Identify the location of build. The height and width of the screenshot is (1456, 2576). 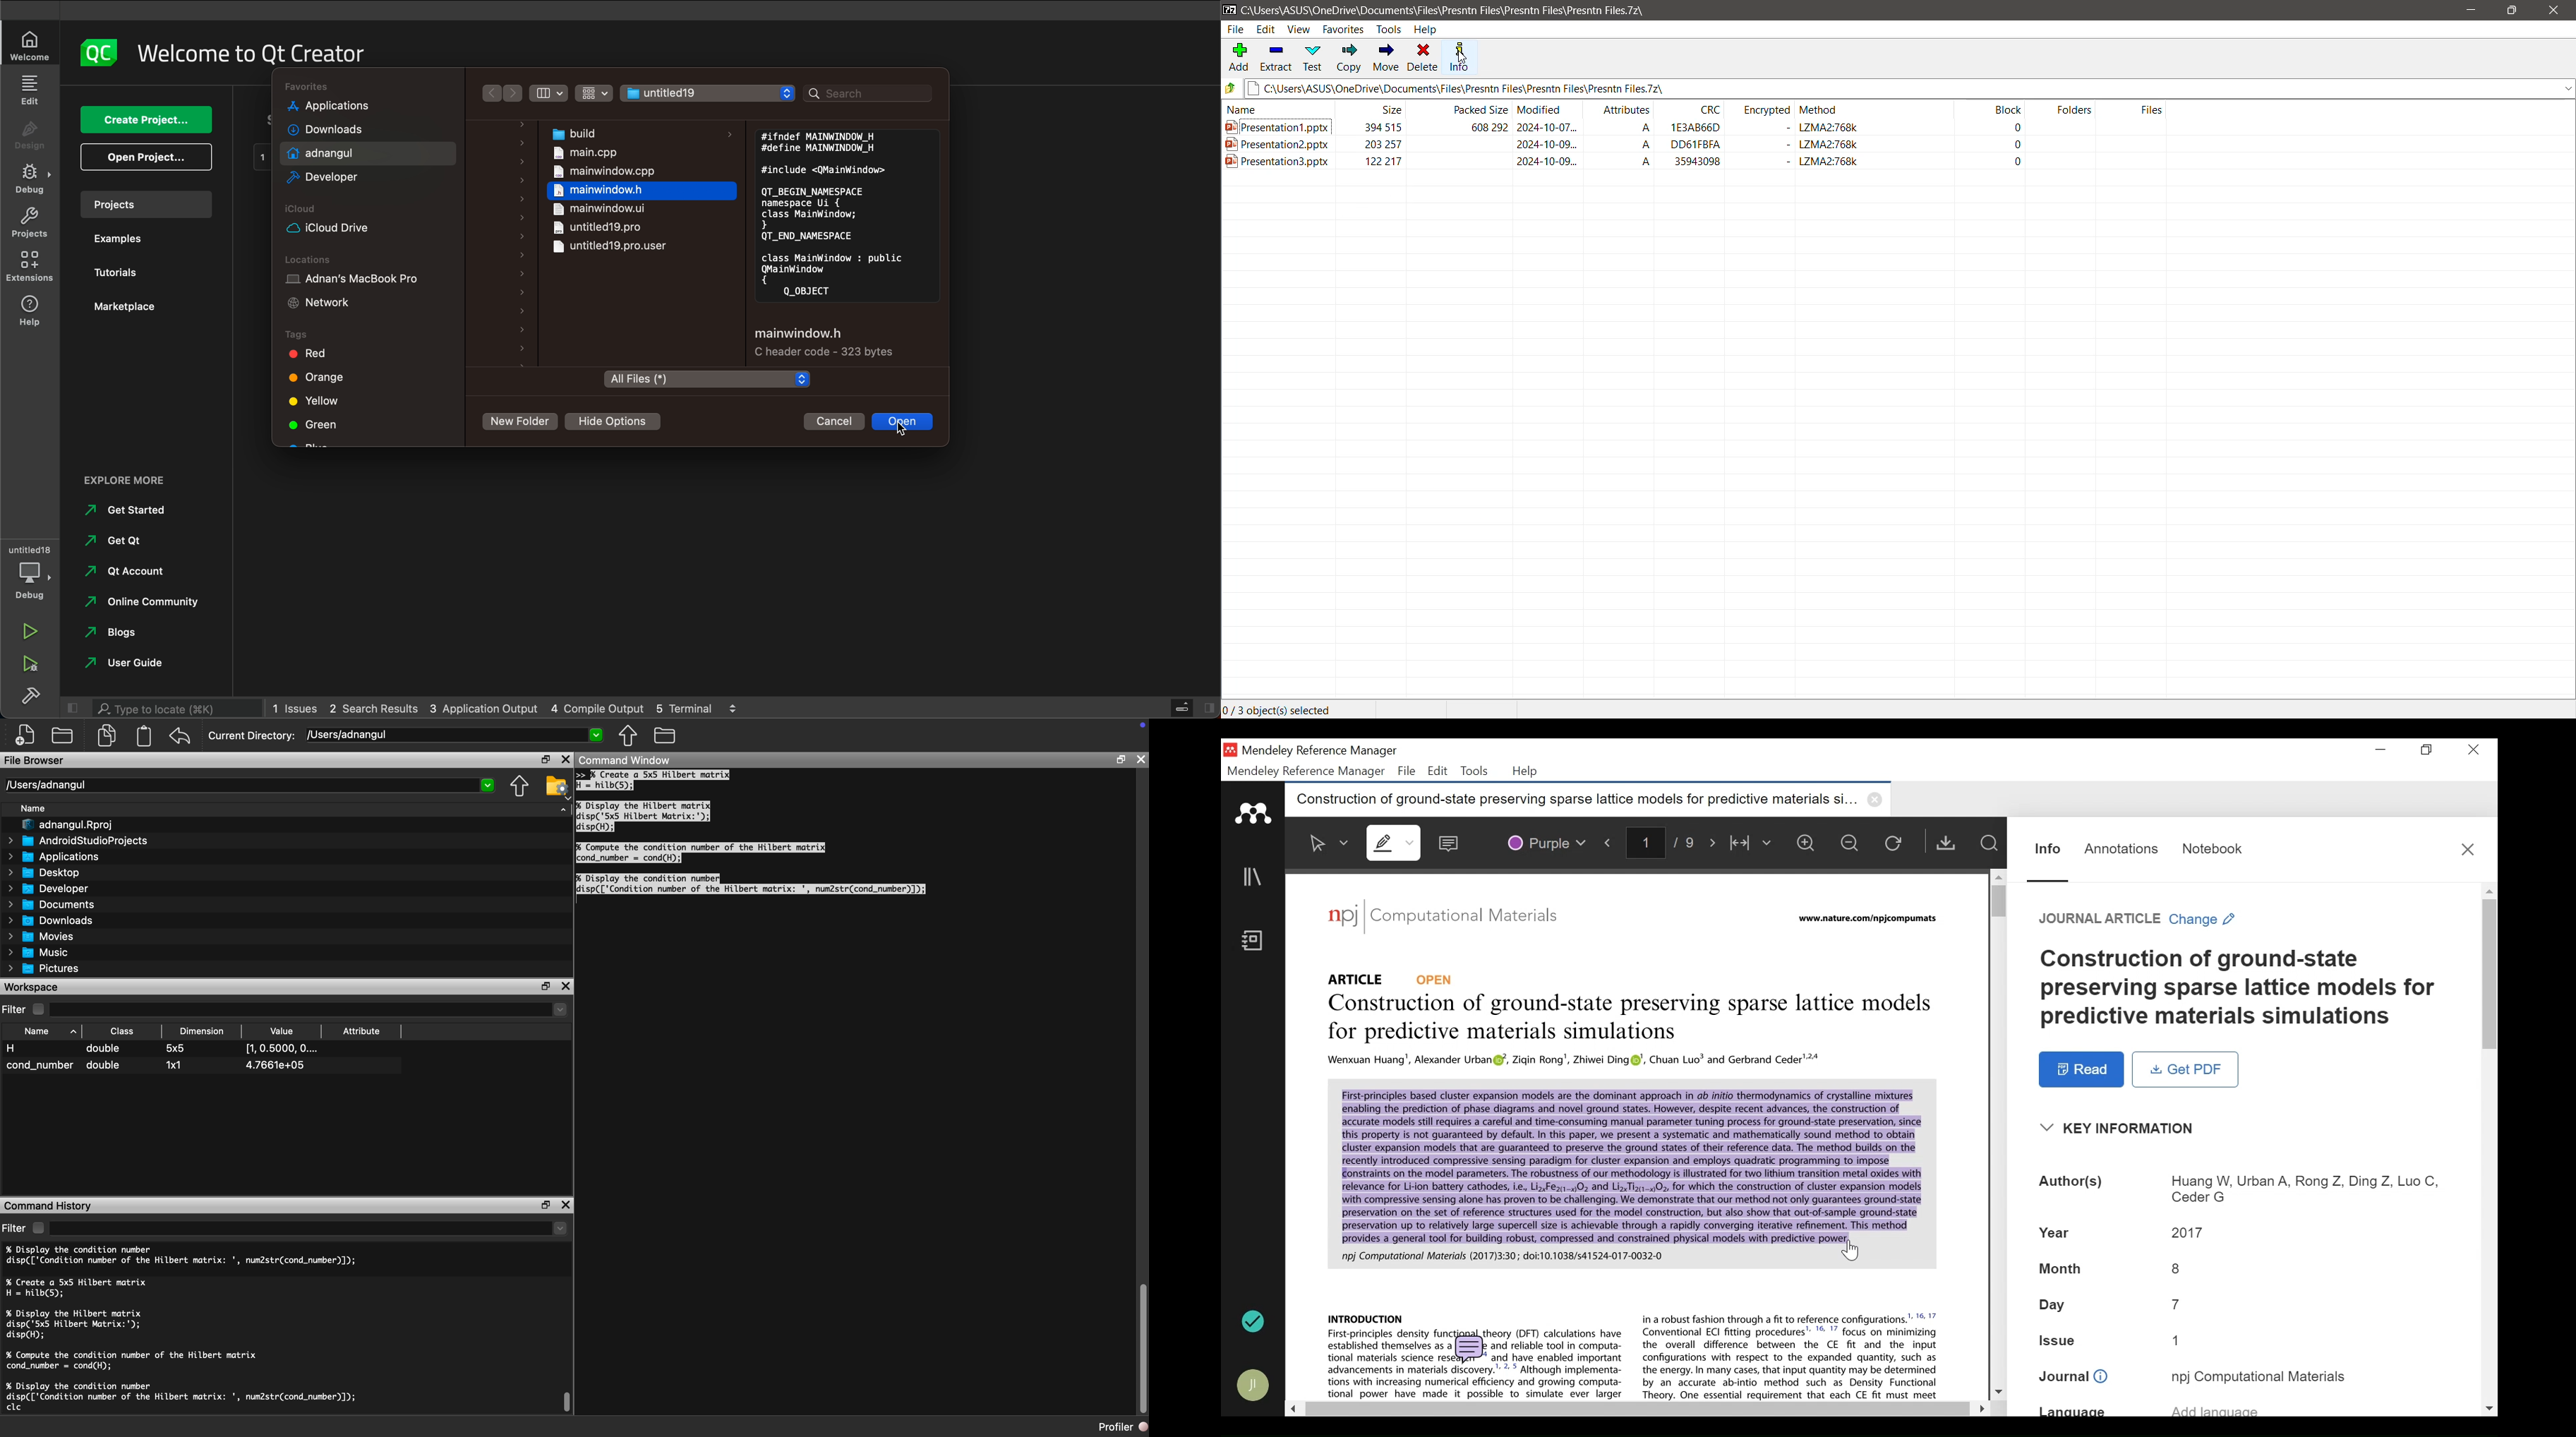
(645, 132).